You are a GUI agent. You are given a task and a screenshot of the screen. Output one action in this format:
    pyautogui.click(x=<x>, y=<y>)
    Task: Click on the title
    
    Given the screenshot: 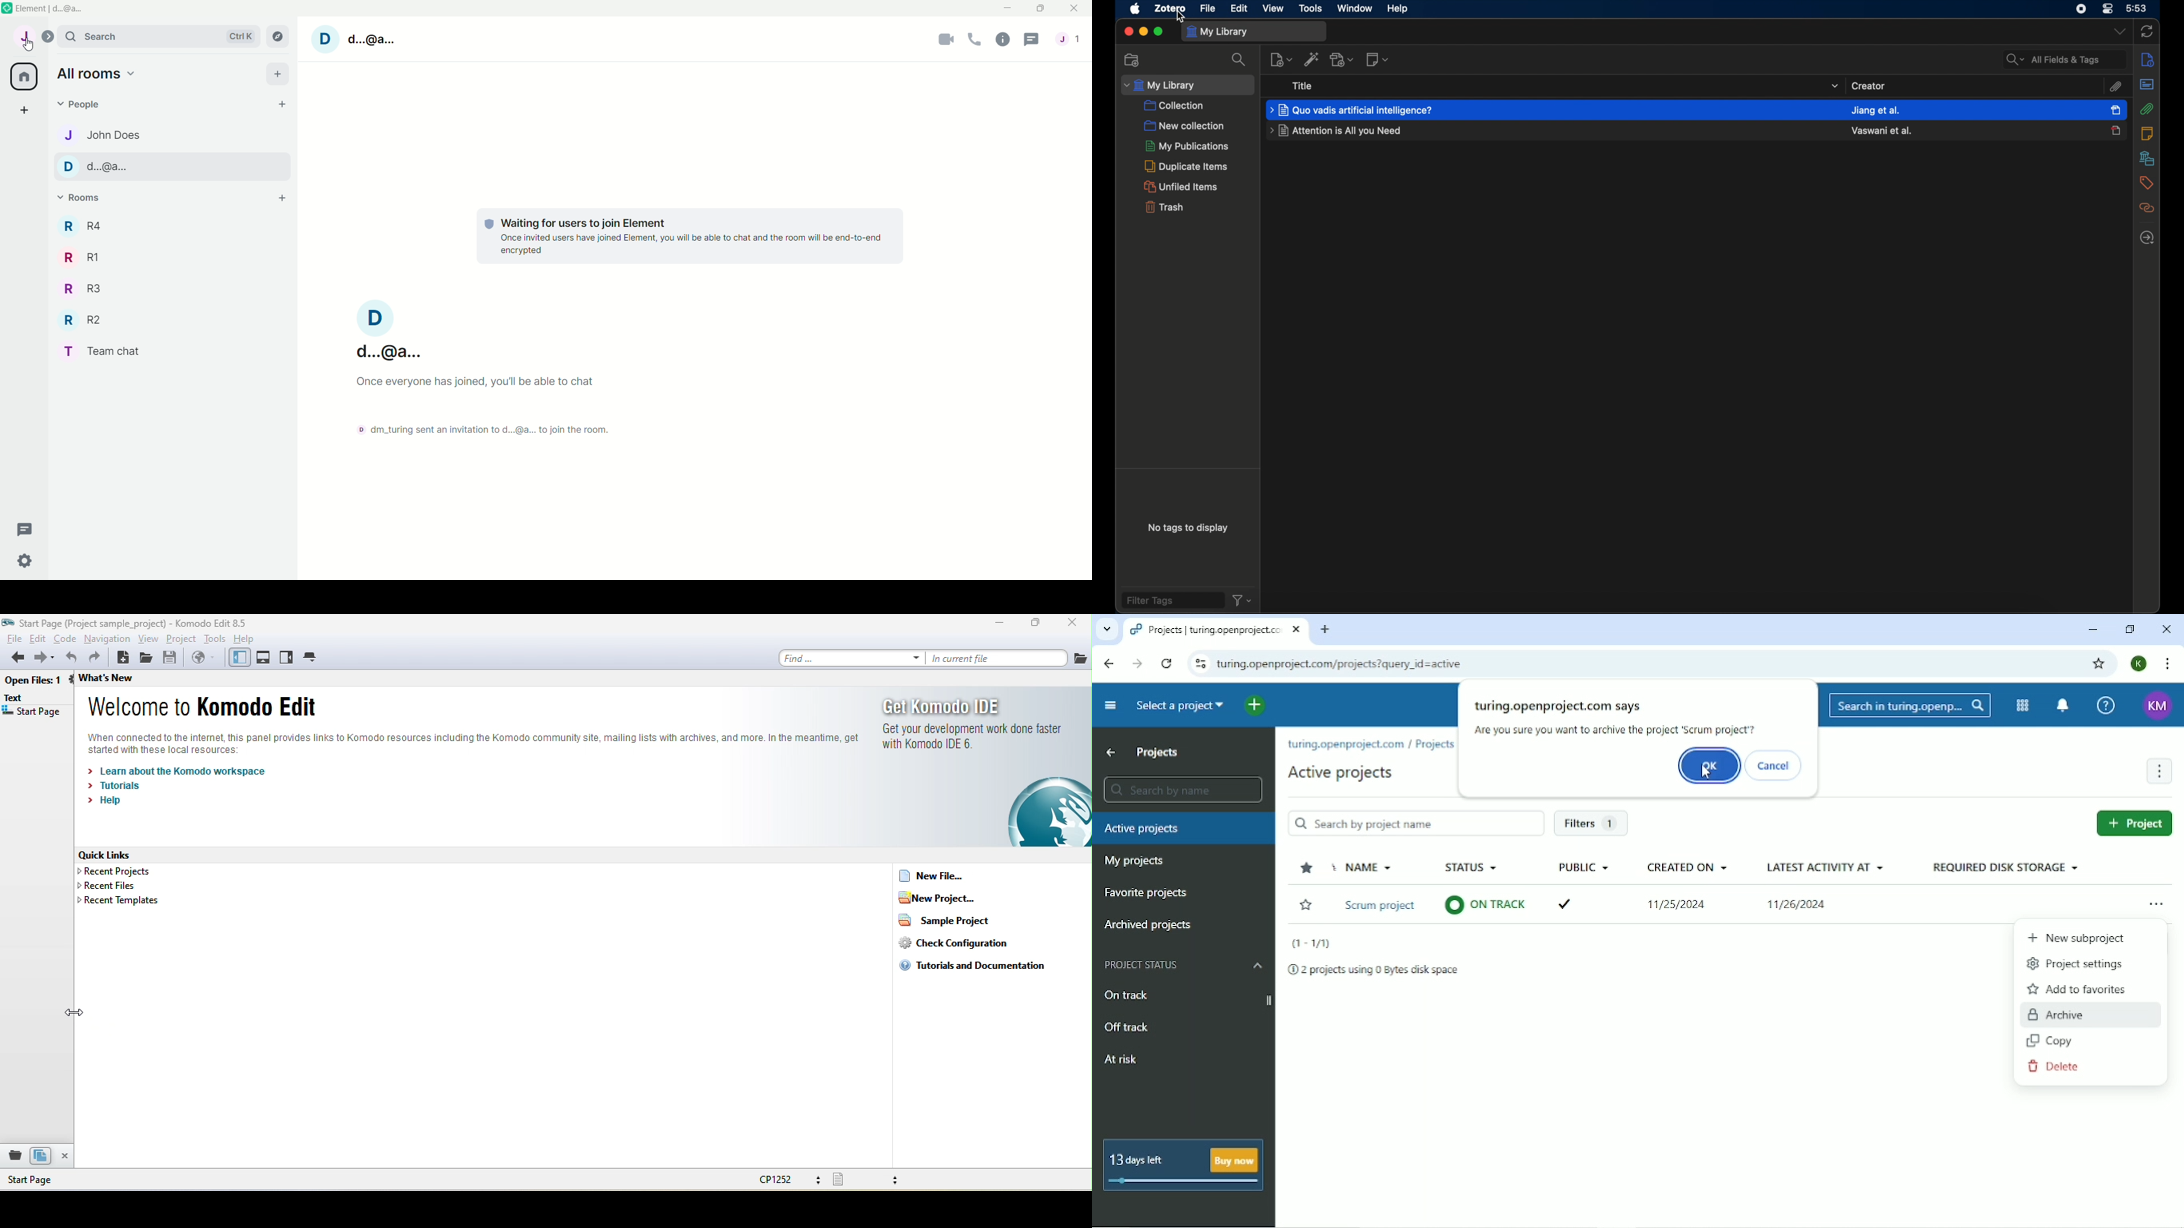 What is the action you would take?
    pyautogui.click(x=1304, y=86)
    